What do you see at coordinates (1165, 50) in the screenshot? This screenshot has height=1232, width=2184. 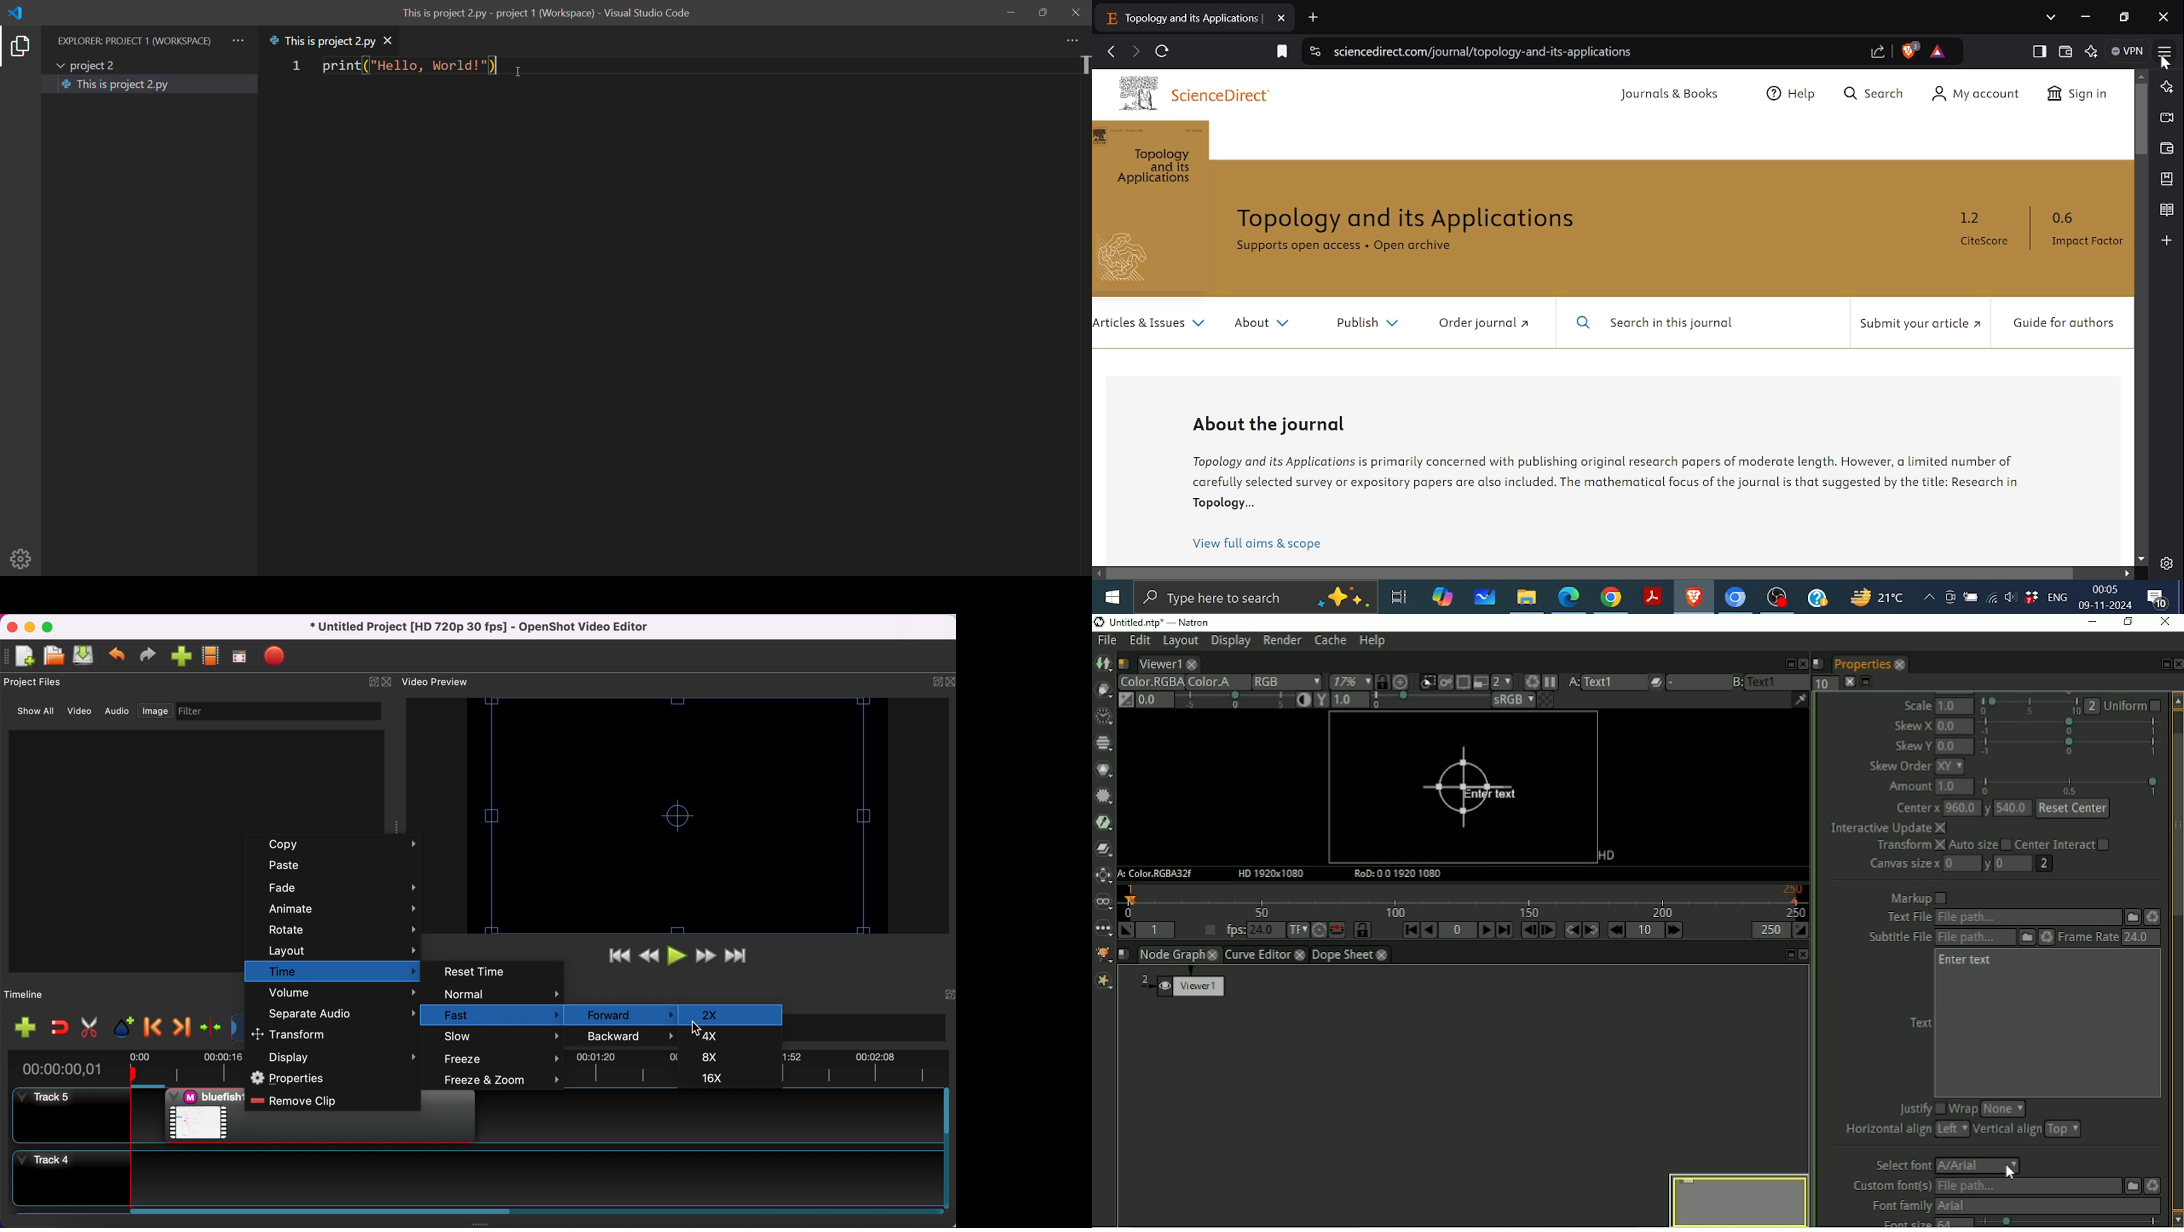 I see `Reload` at bounding box center [1165, 50].